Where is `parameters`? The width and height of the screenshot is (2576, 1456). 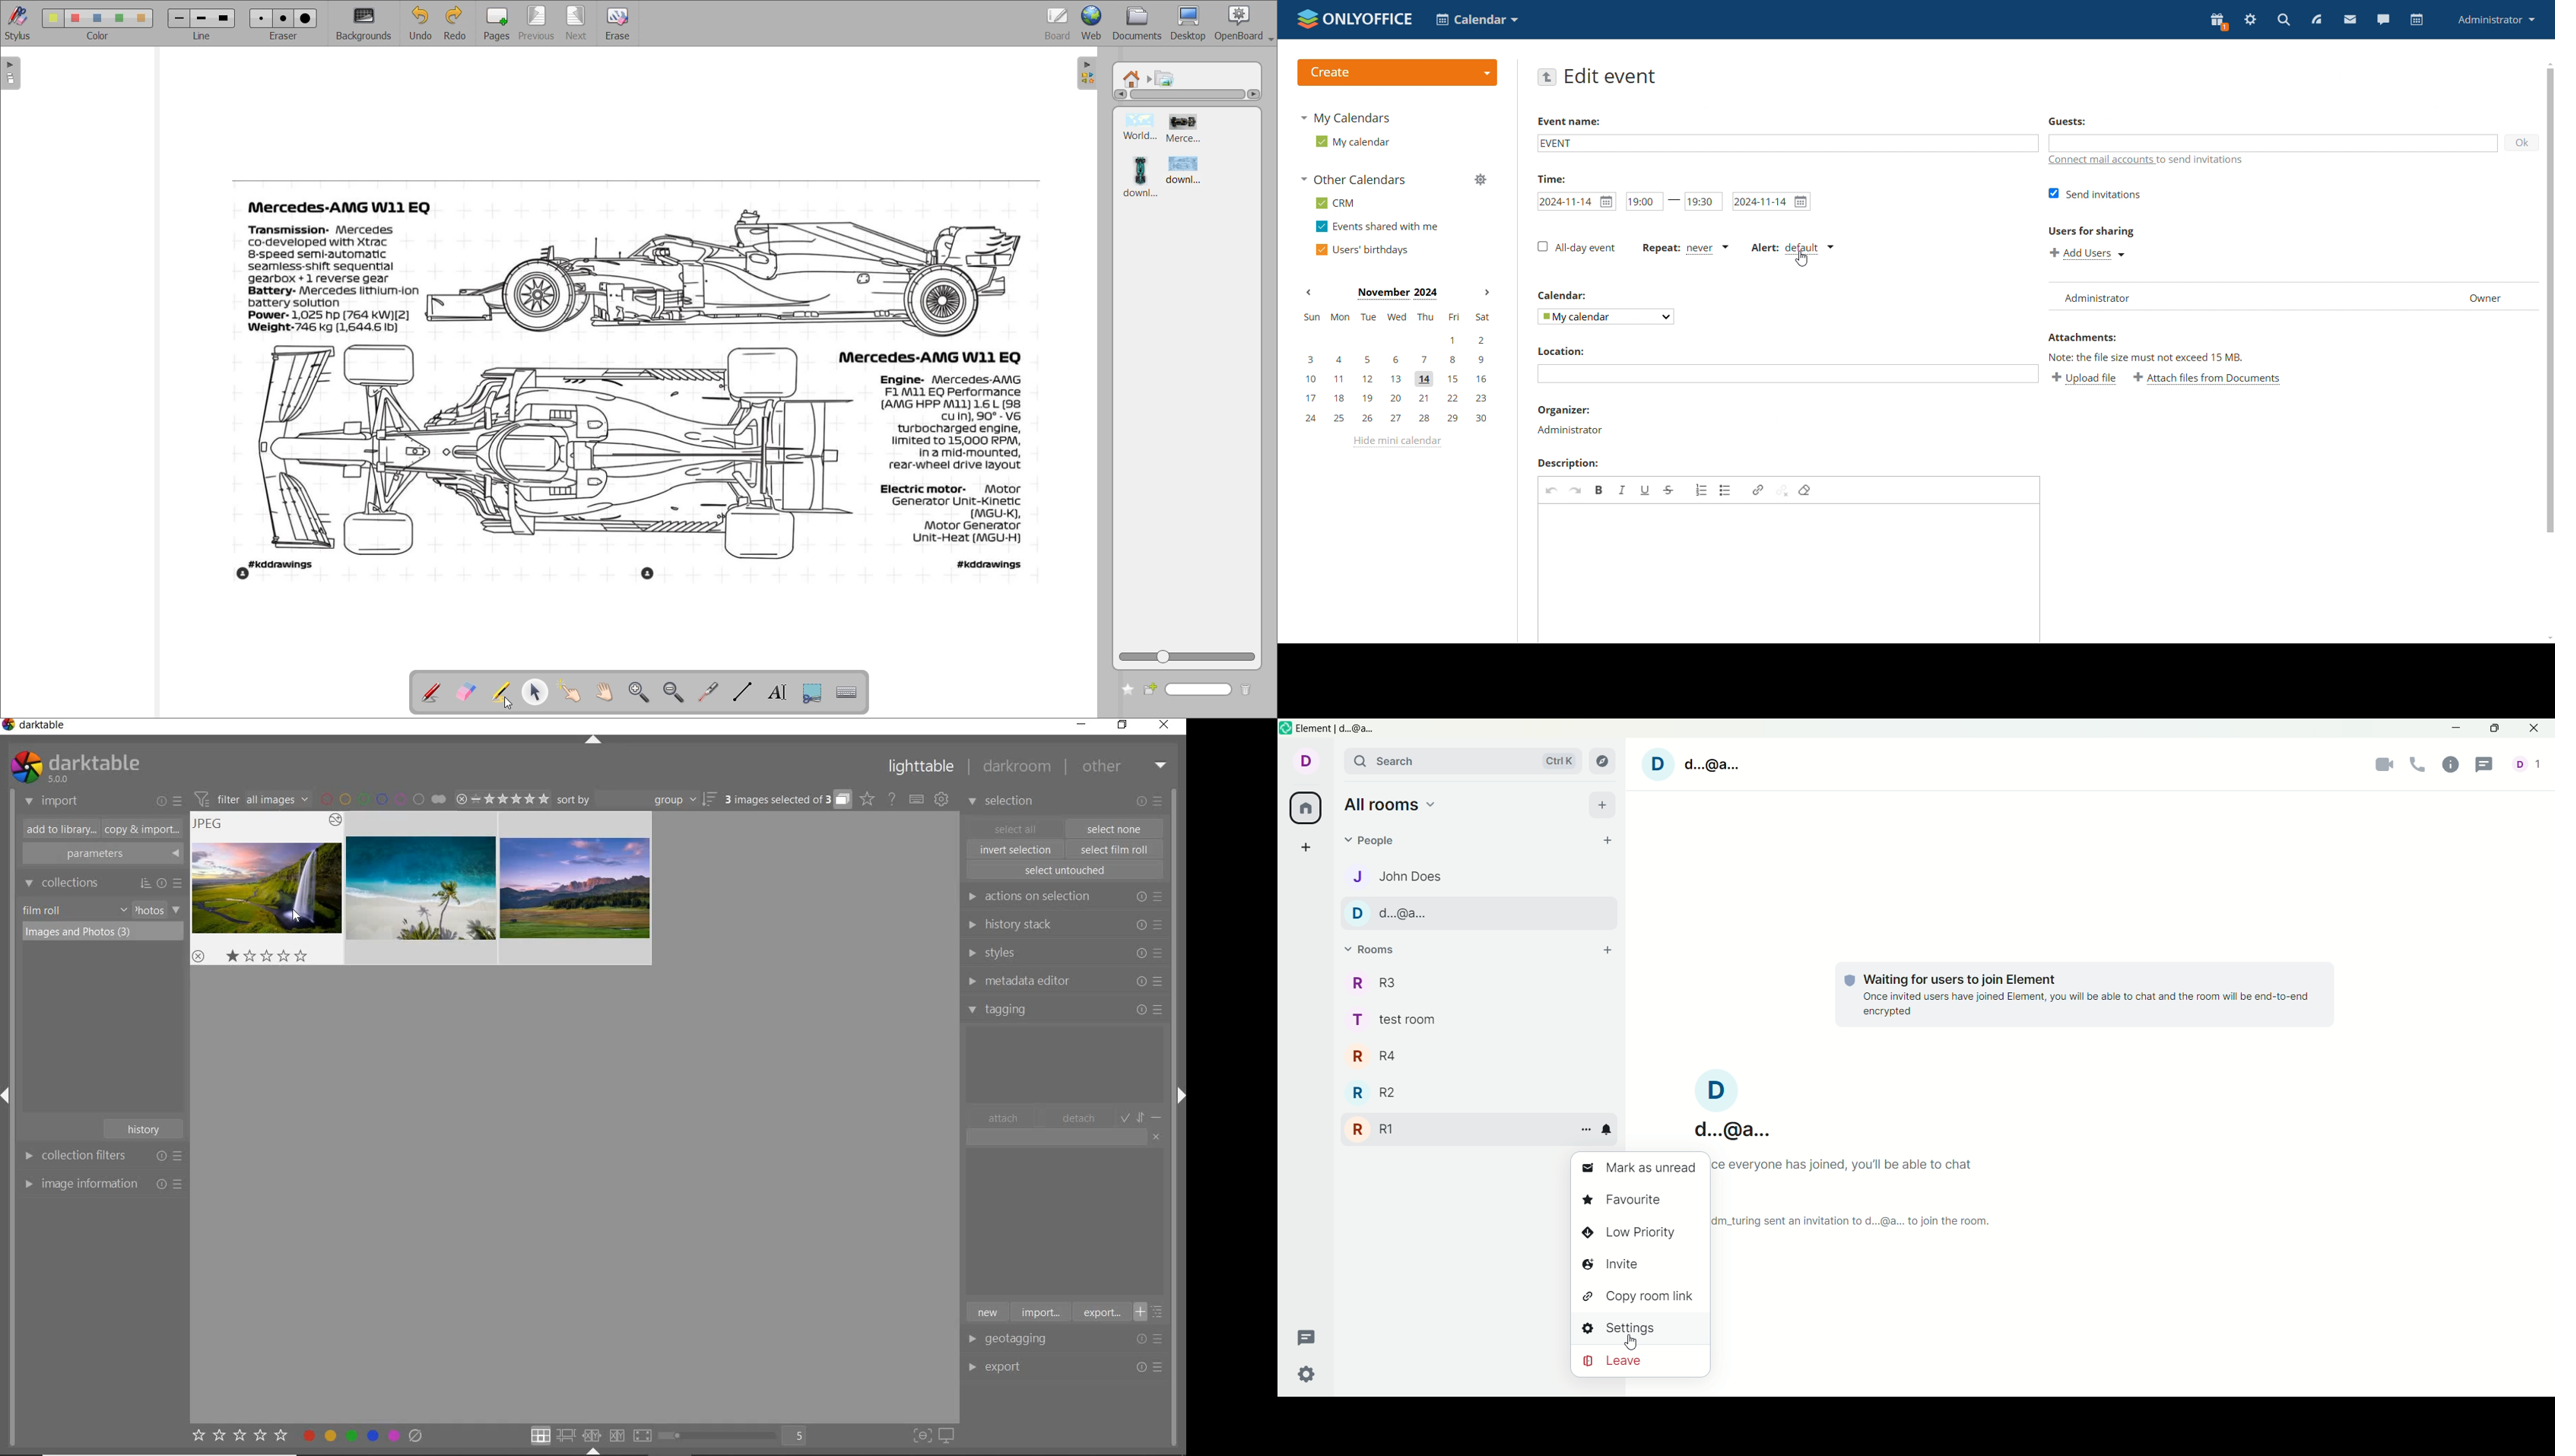 parameters is located at coordinates (101, 854).